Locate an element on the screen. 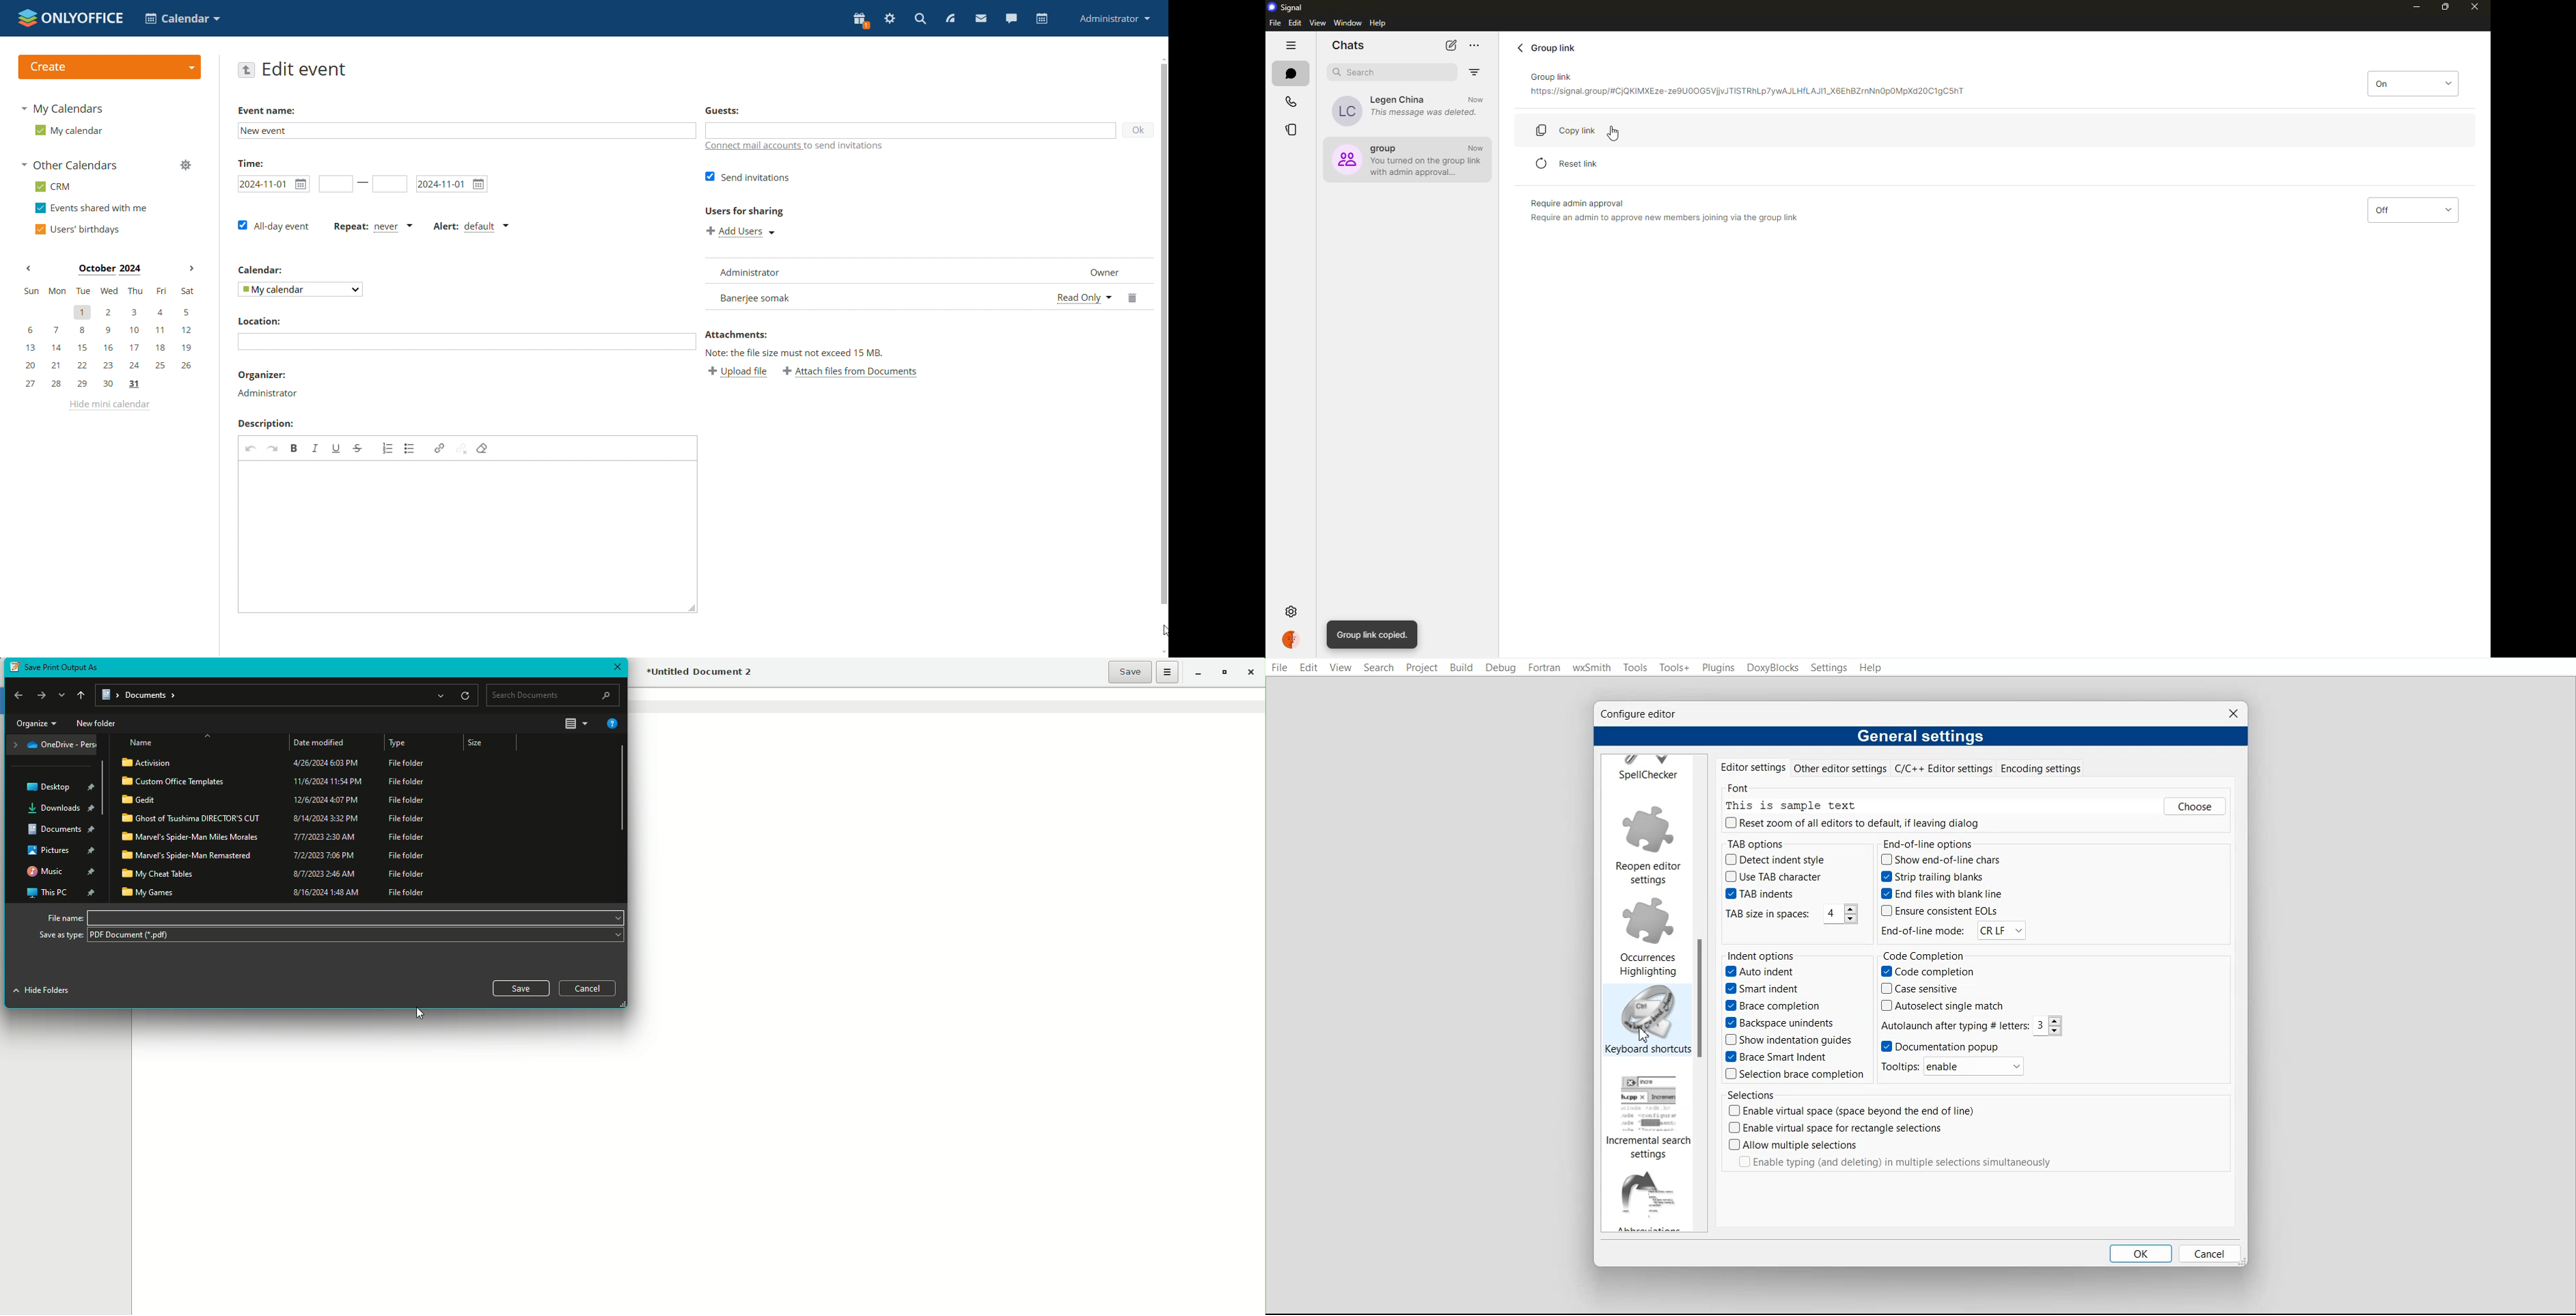 The height and width of the screenshot is (1316, 2576). Restore is located at coordinates (1224, 673).